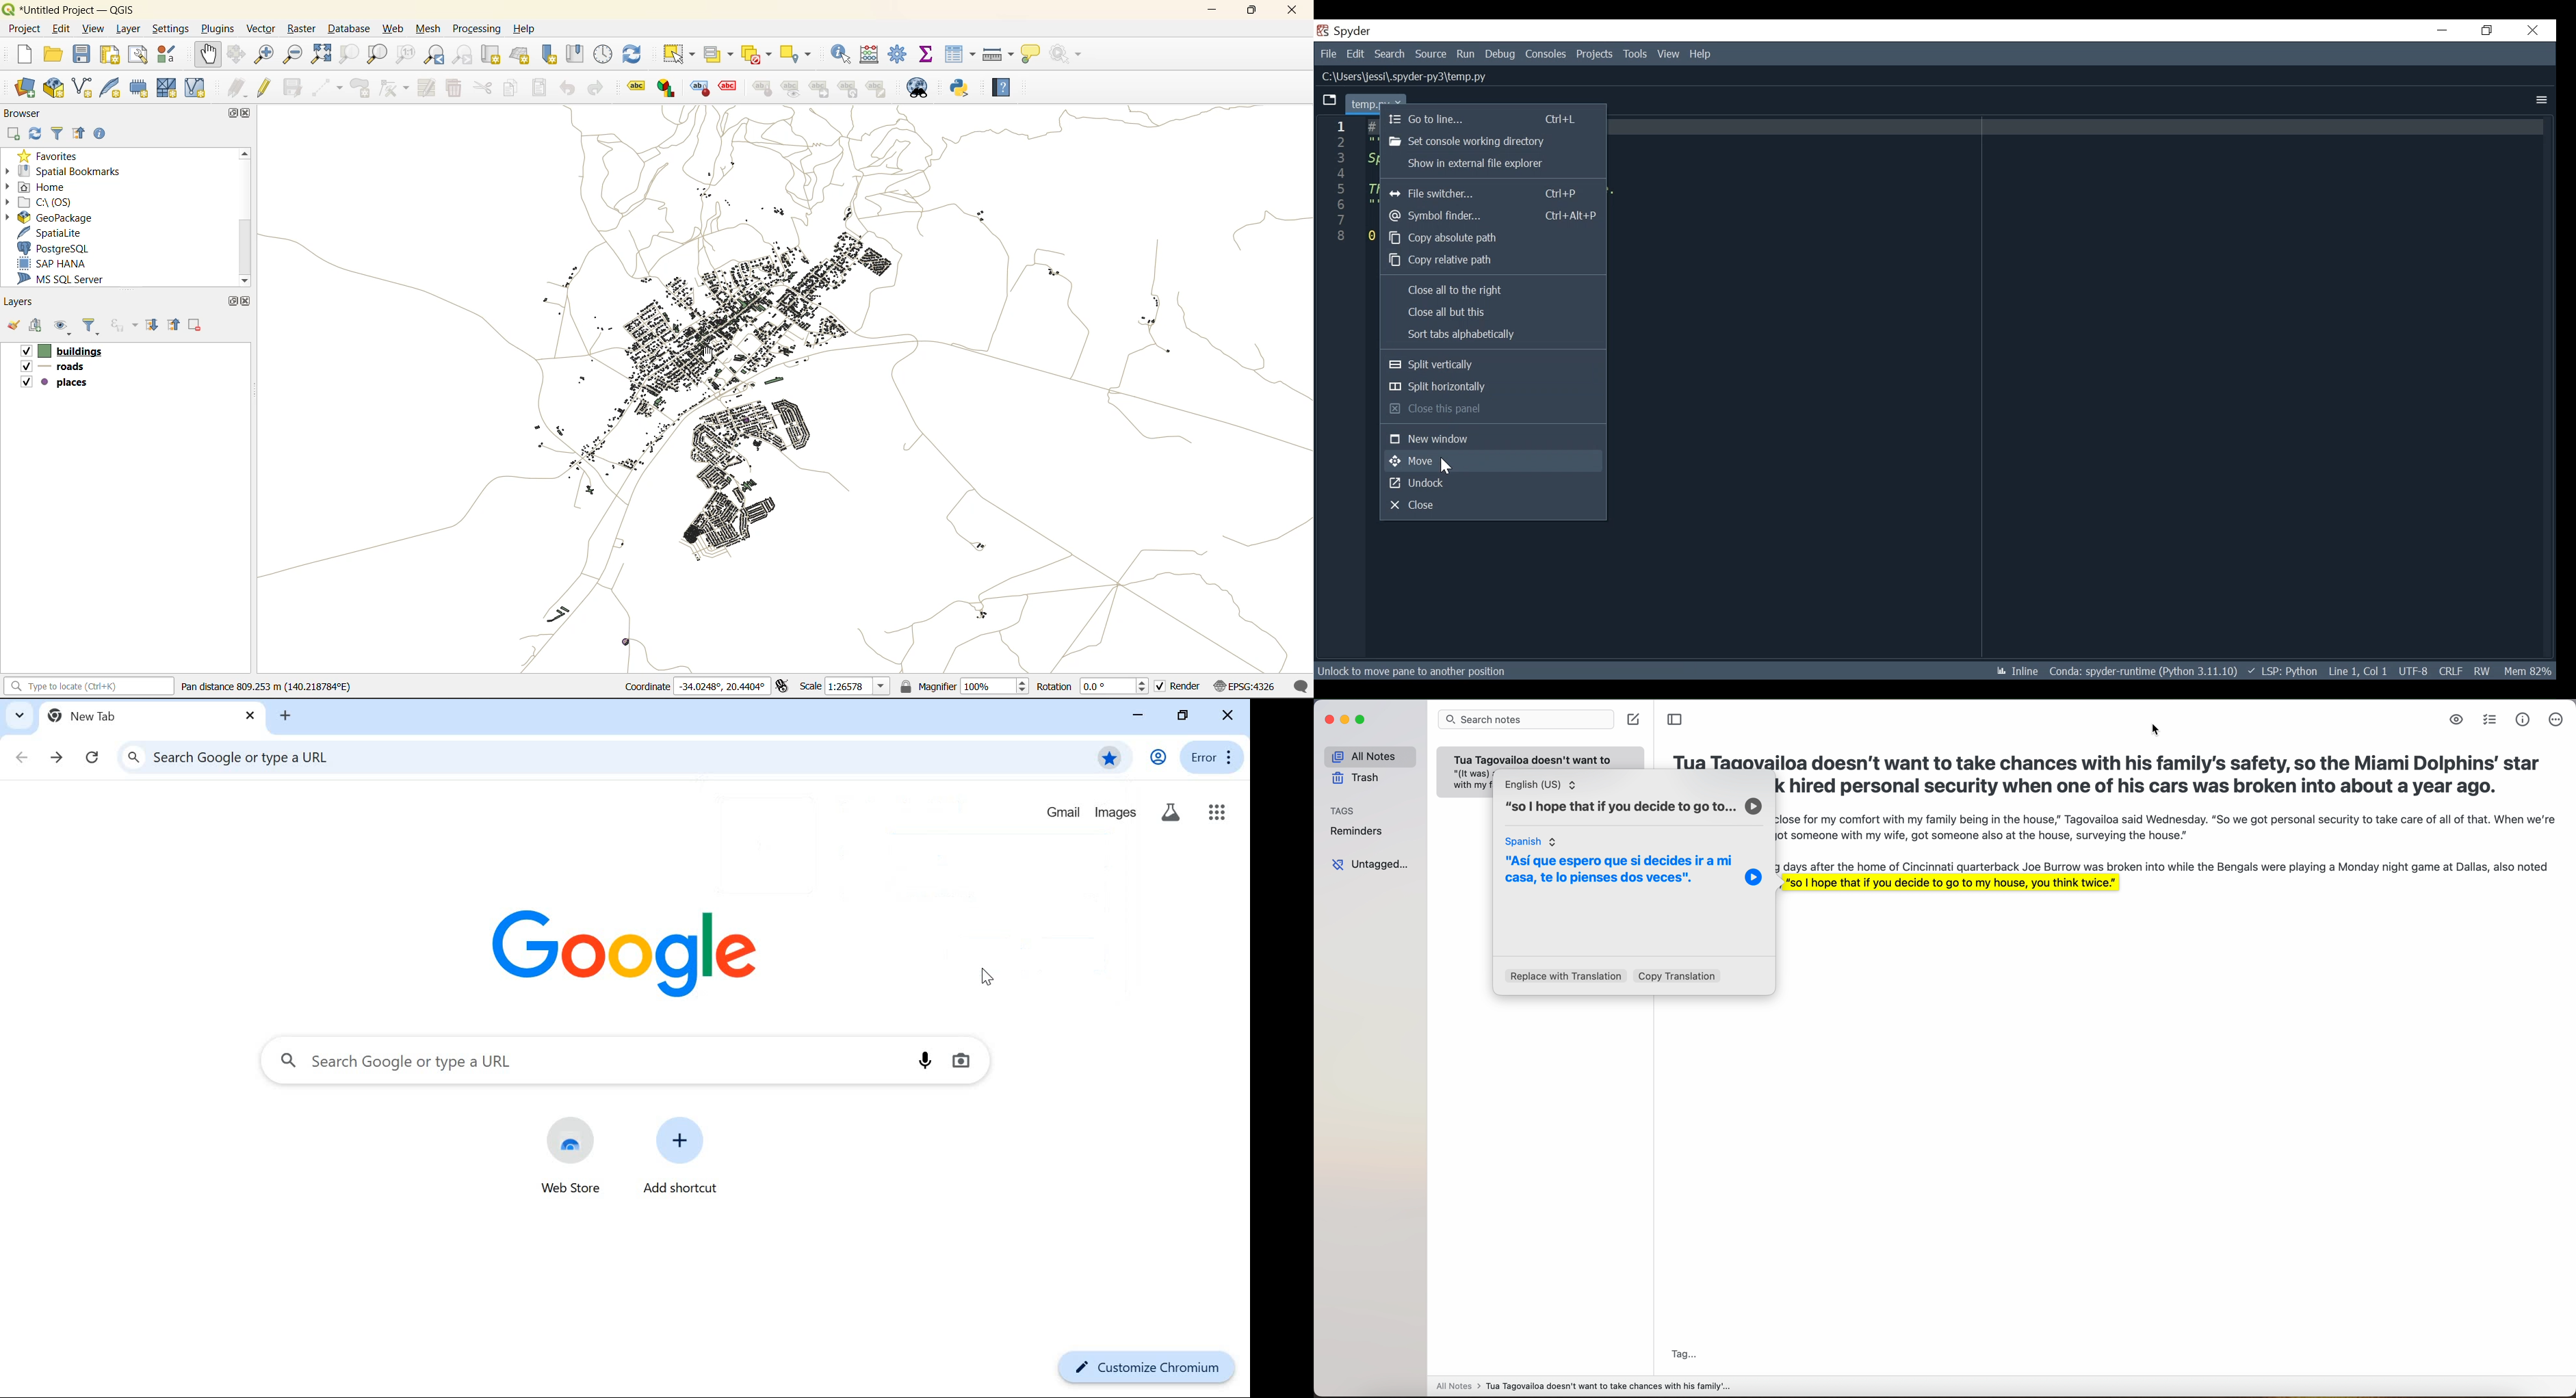  Describe the element at coordinates (101, 133) in the screenshot. I see `enable properties` at that location.